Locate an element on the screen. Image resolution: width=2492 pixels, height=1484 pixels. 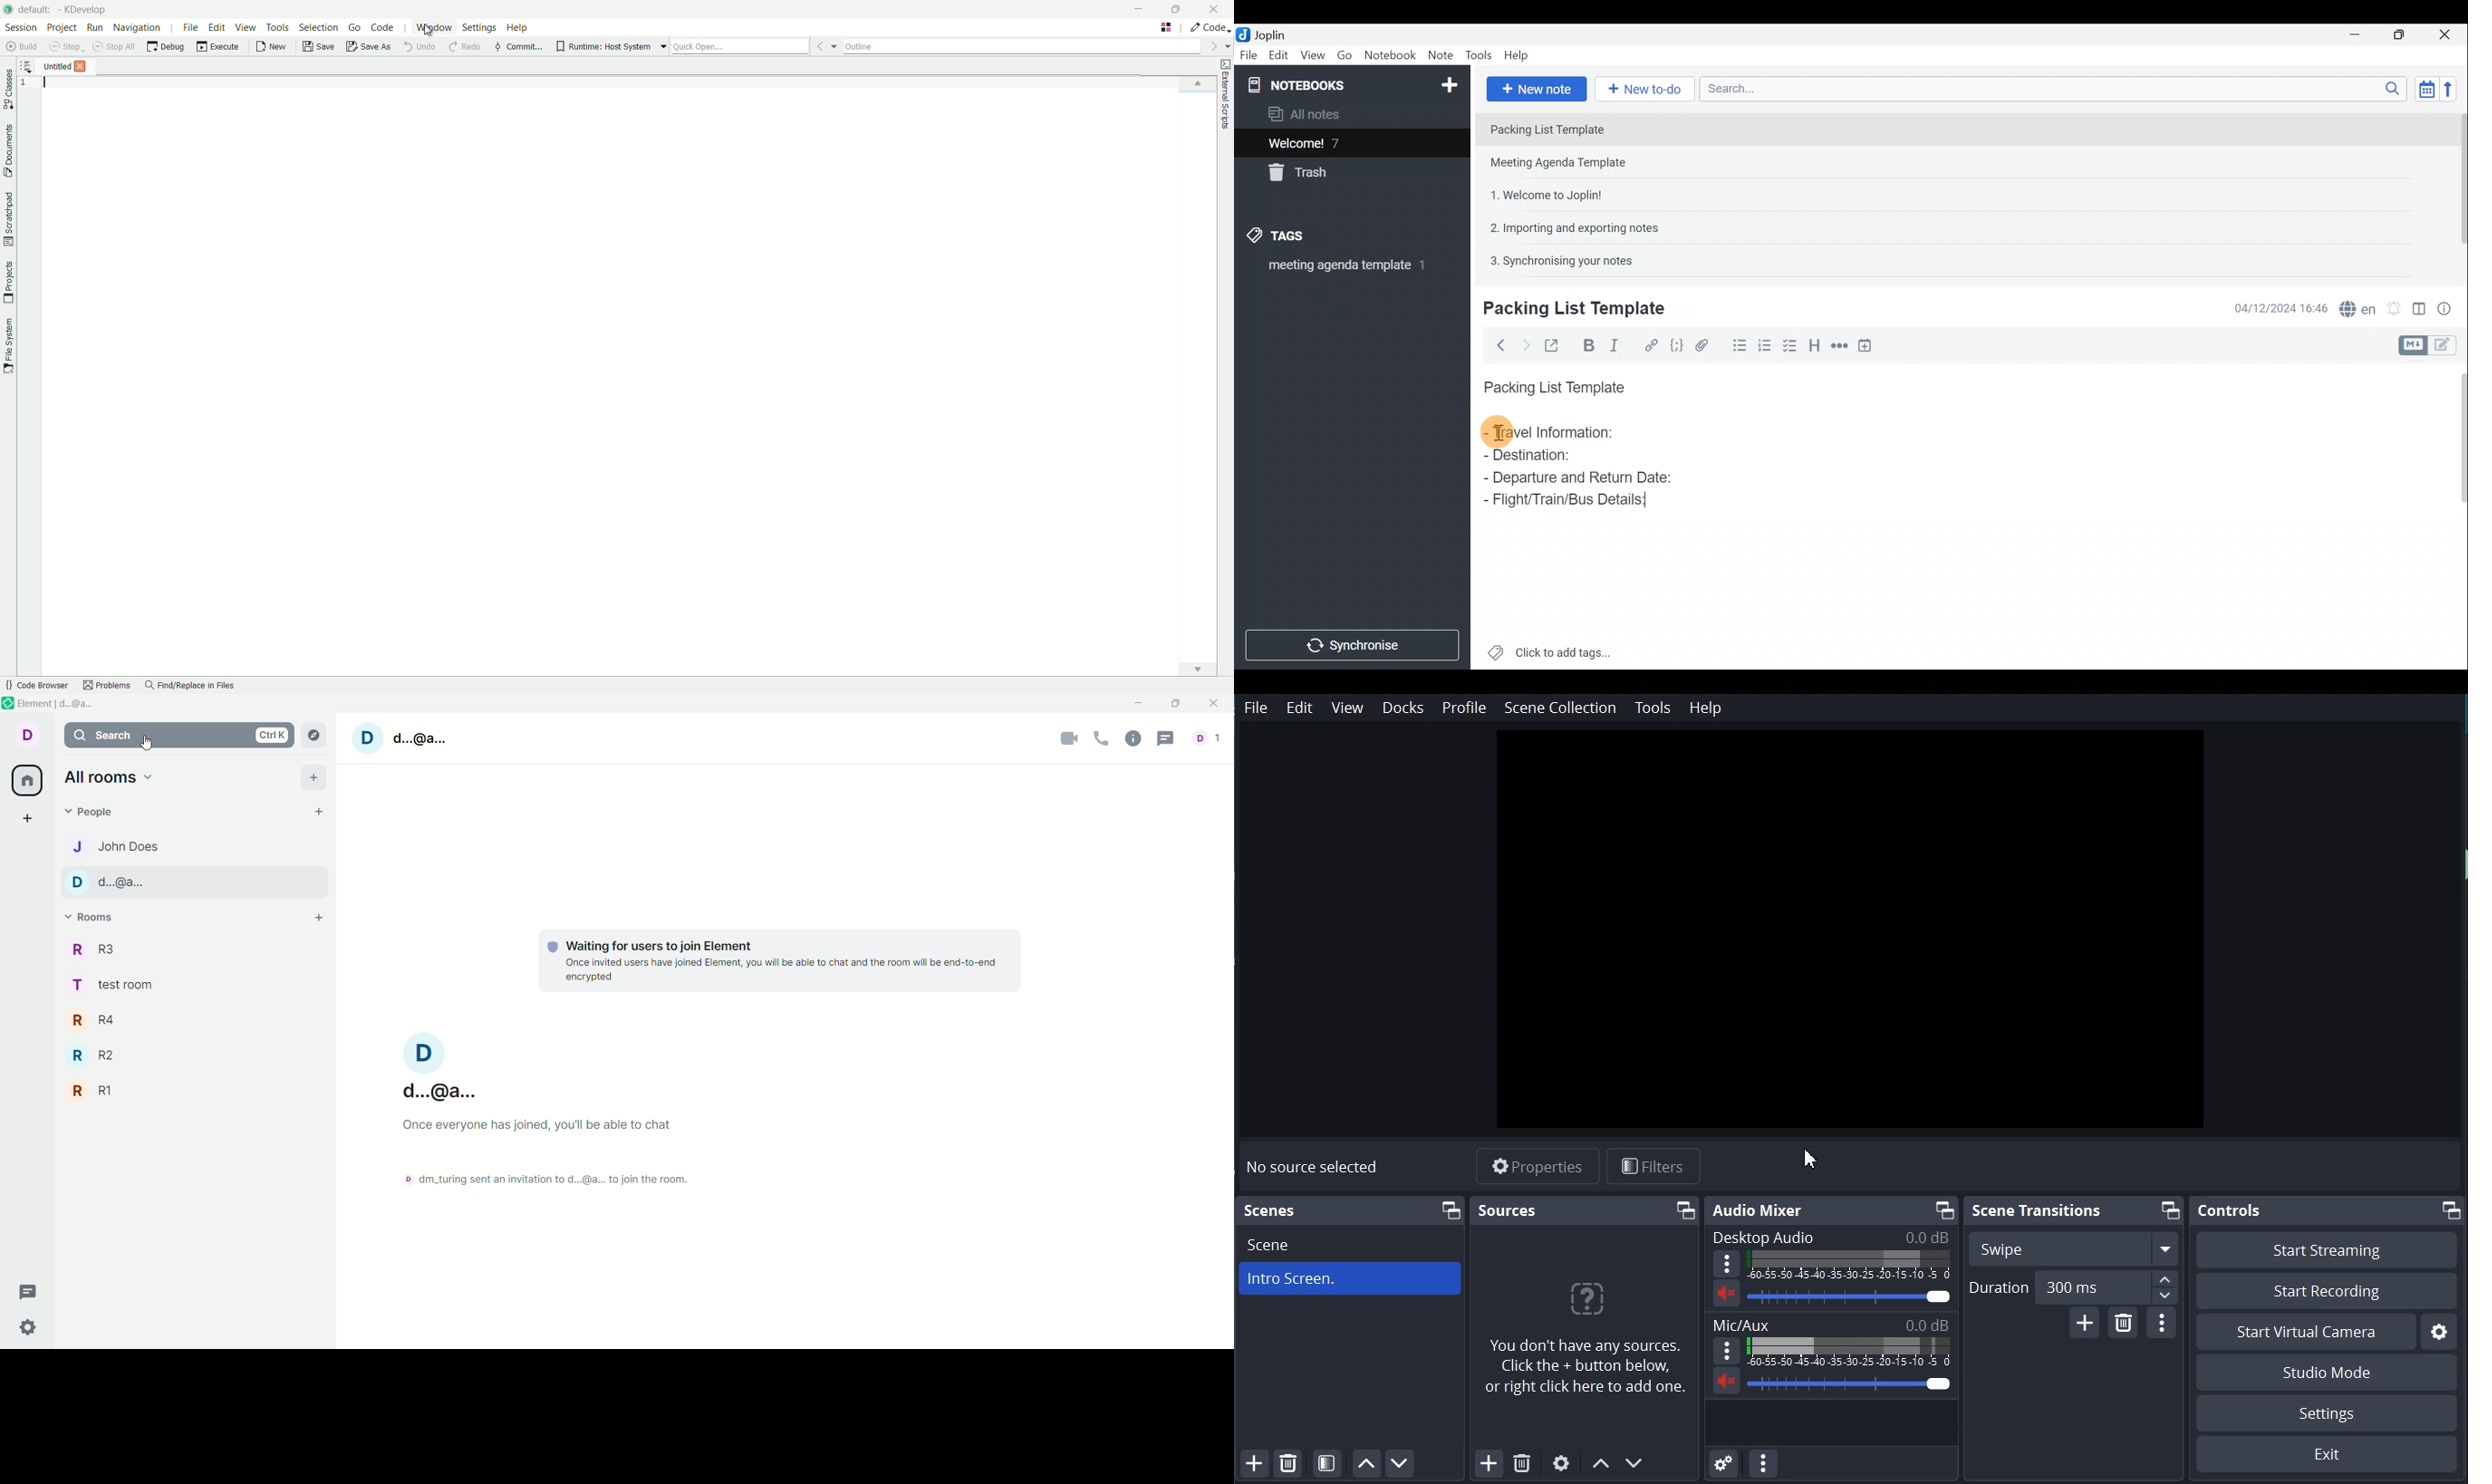
Help is located at coordinates (1518, 57).